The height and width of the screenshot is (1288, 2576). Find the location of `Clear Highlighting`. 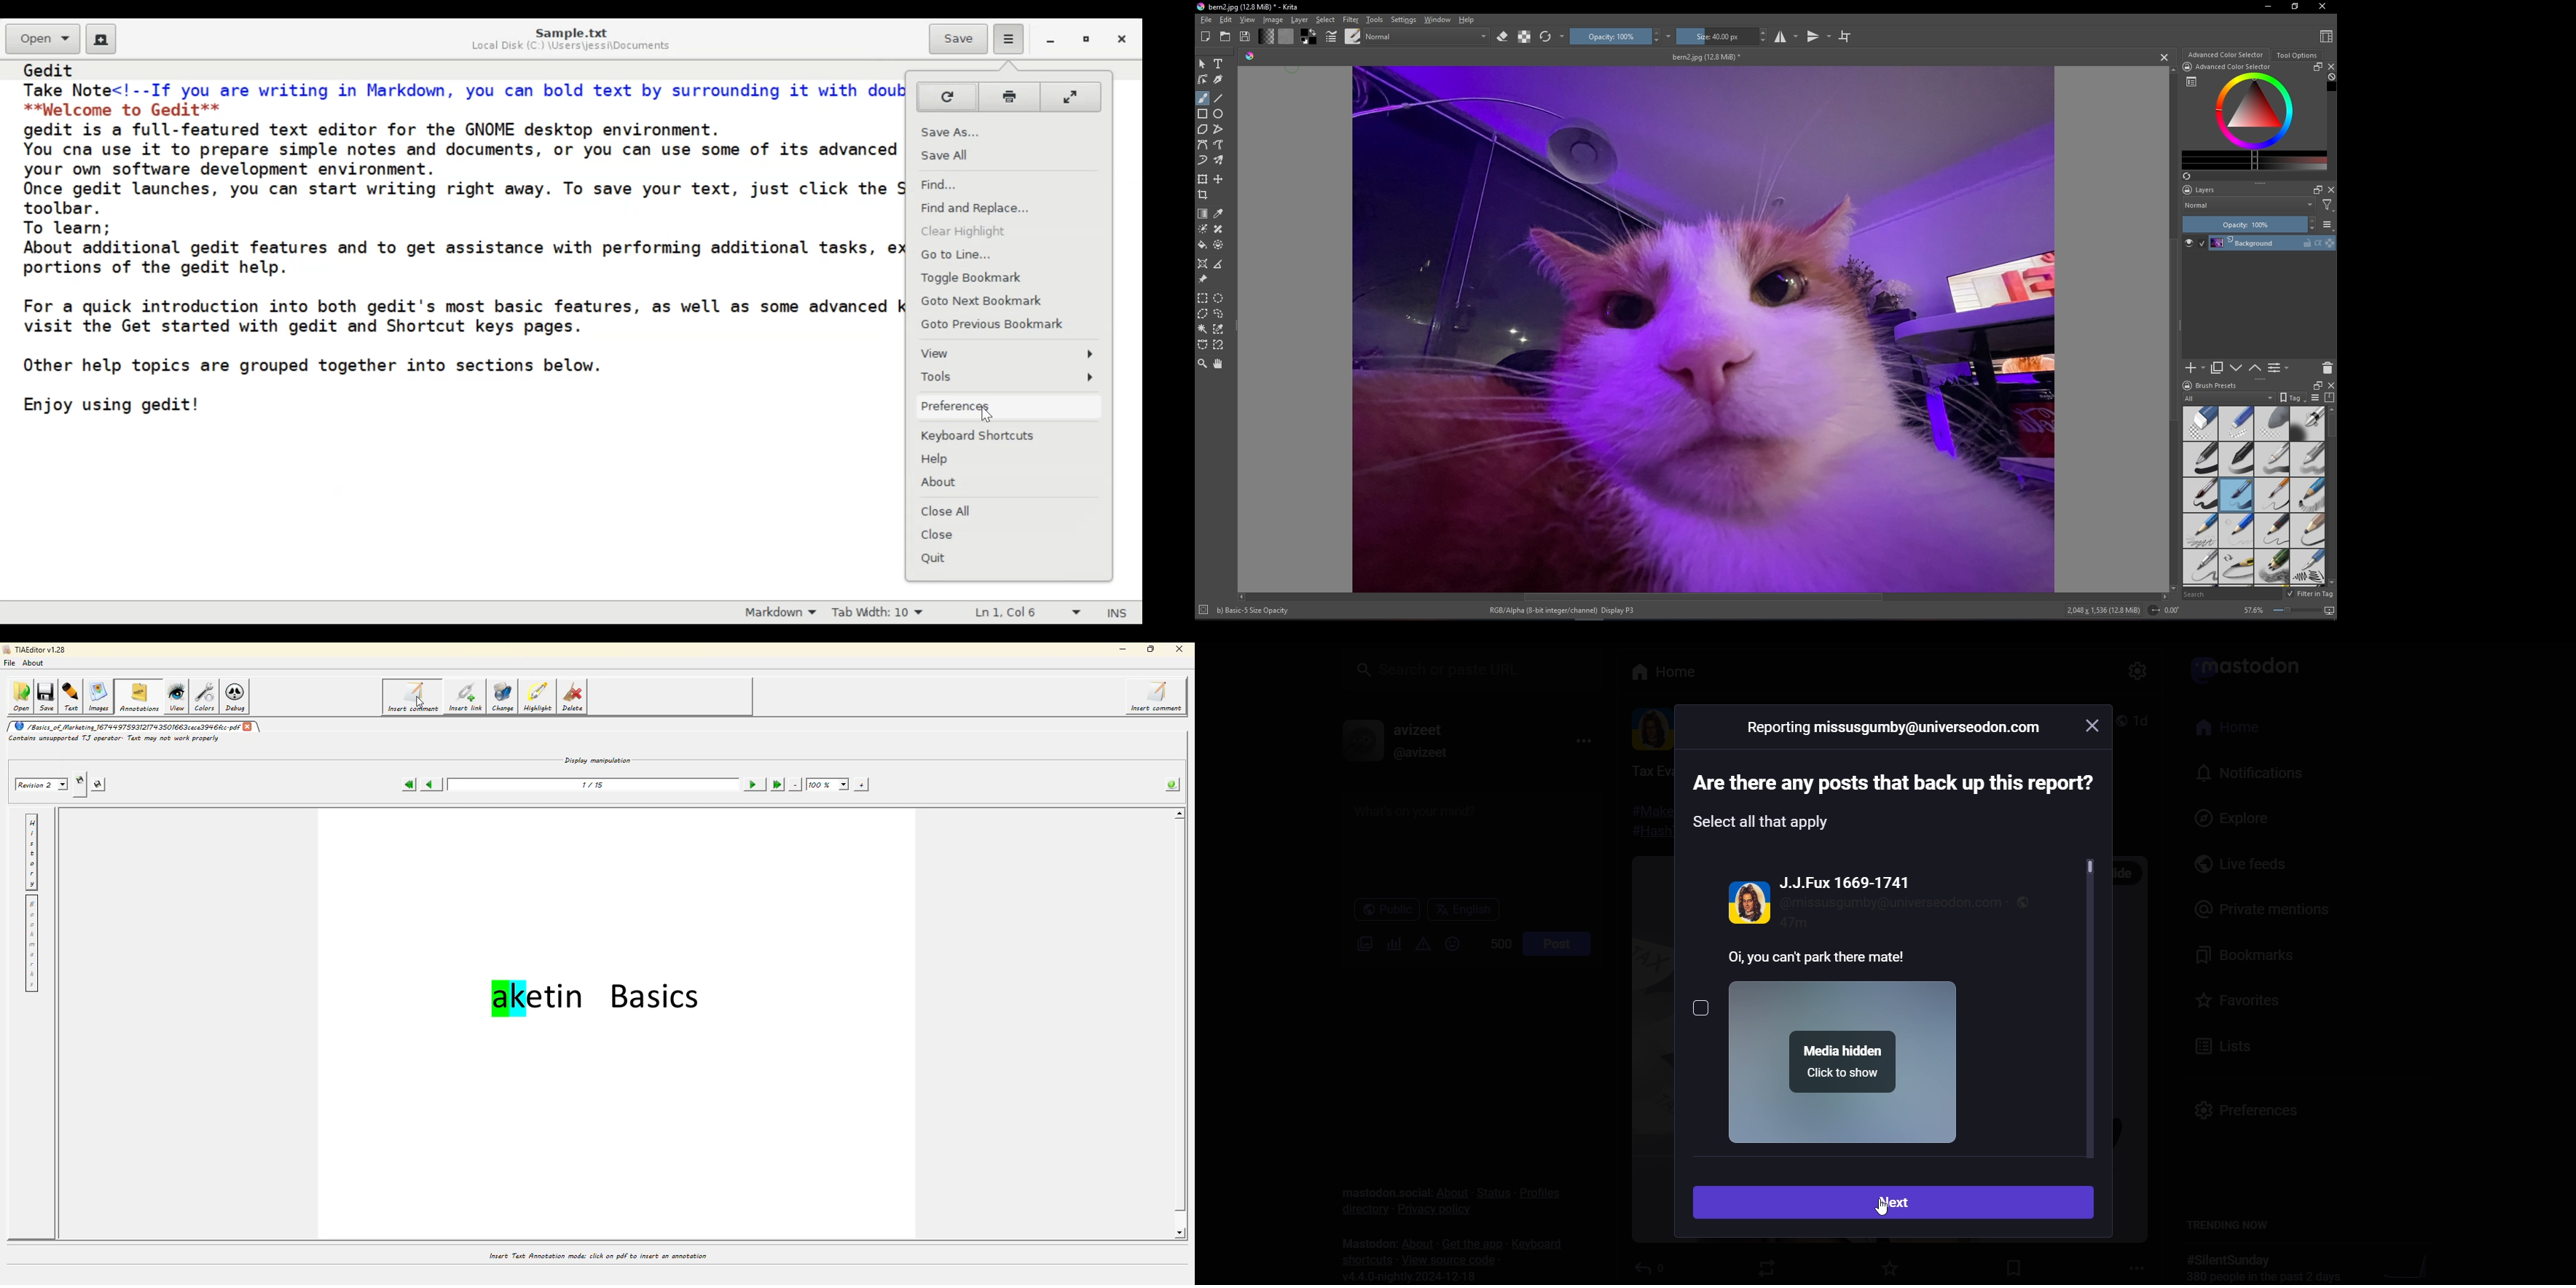

Clear Highlighting is located at coordinates (963, 234).